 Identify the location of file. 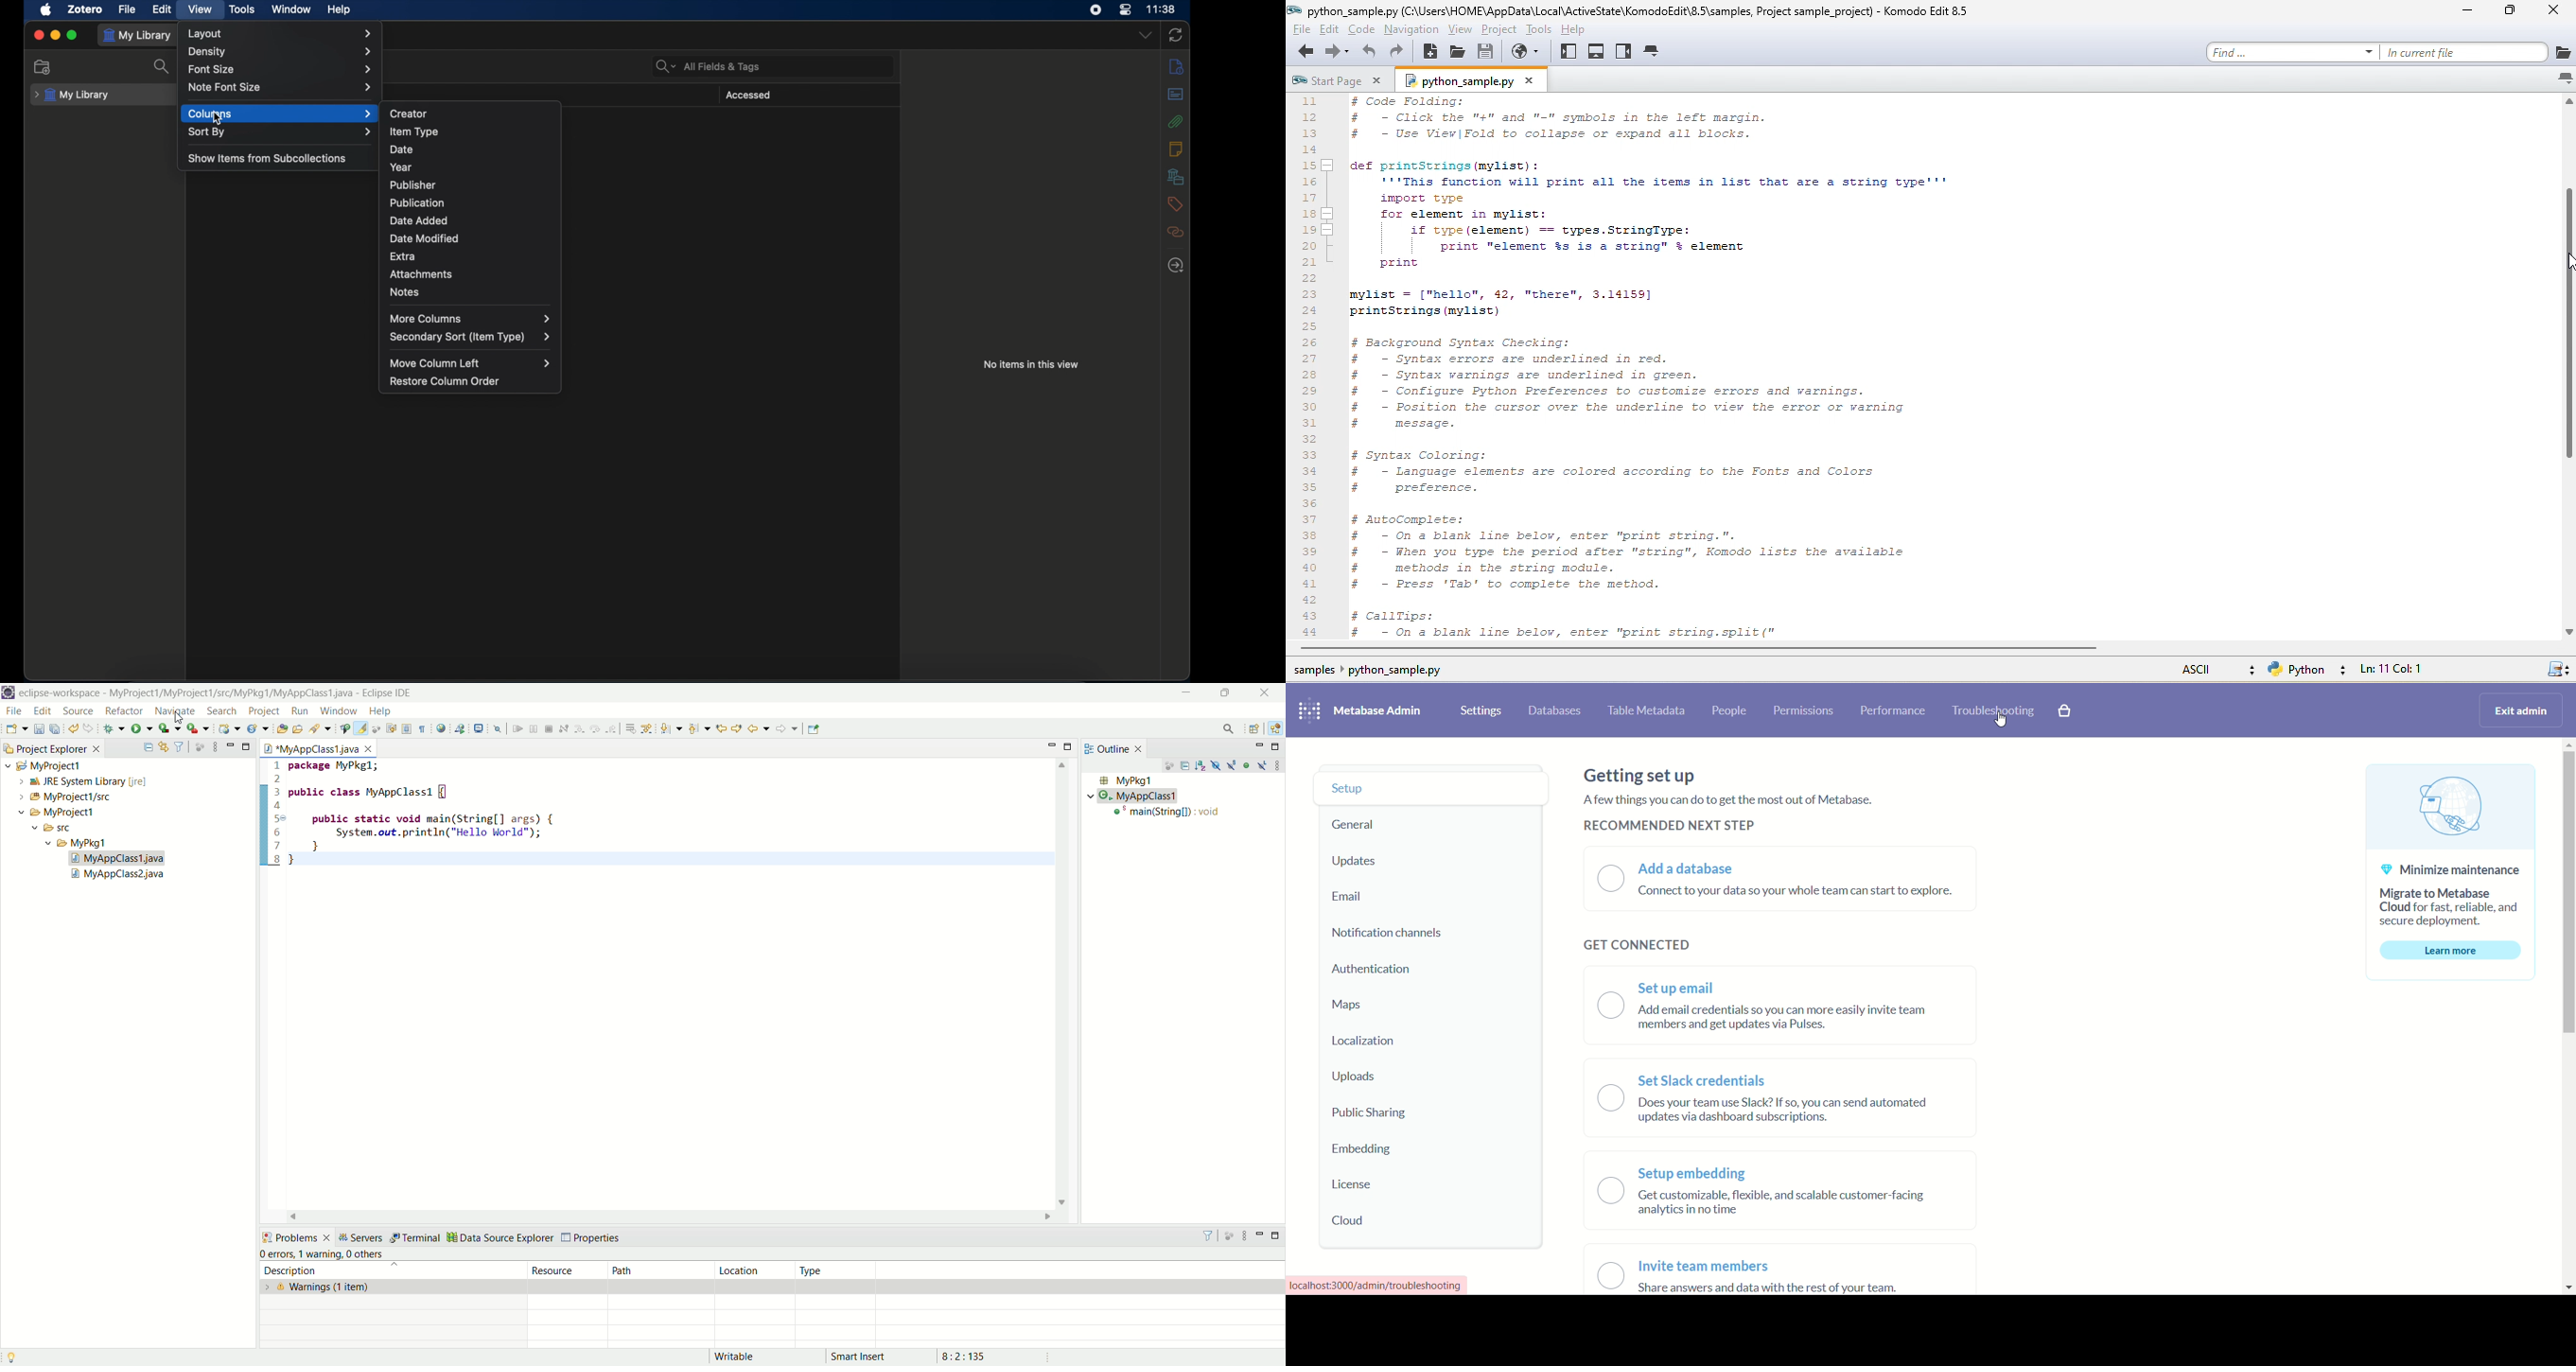
(17, 713).